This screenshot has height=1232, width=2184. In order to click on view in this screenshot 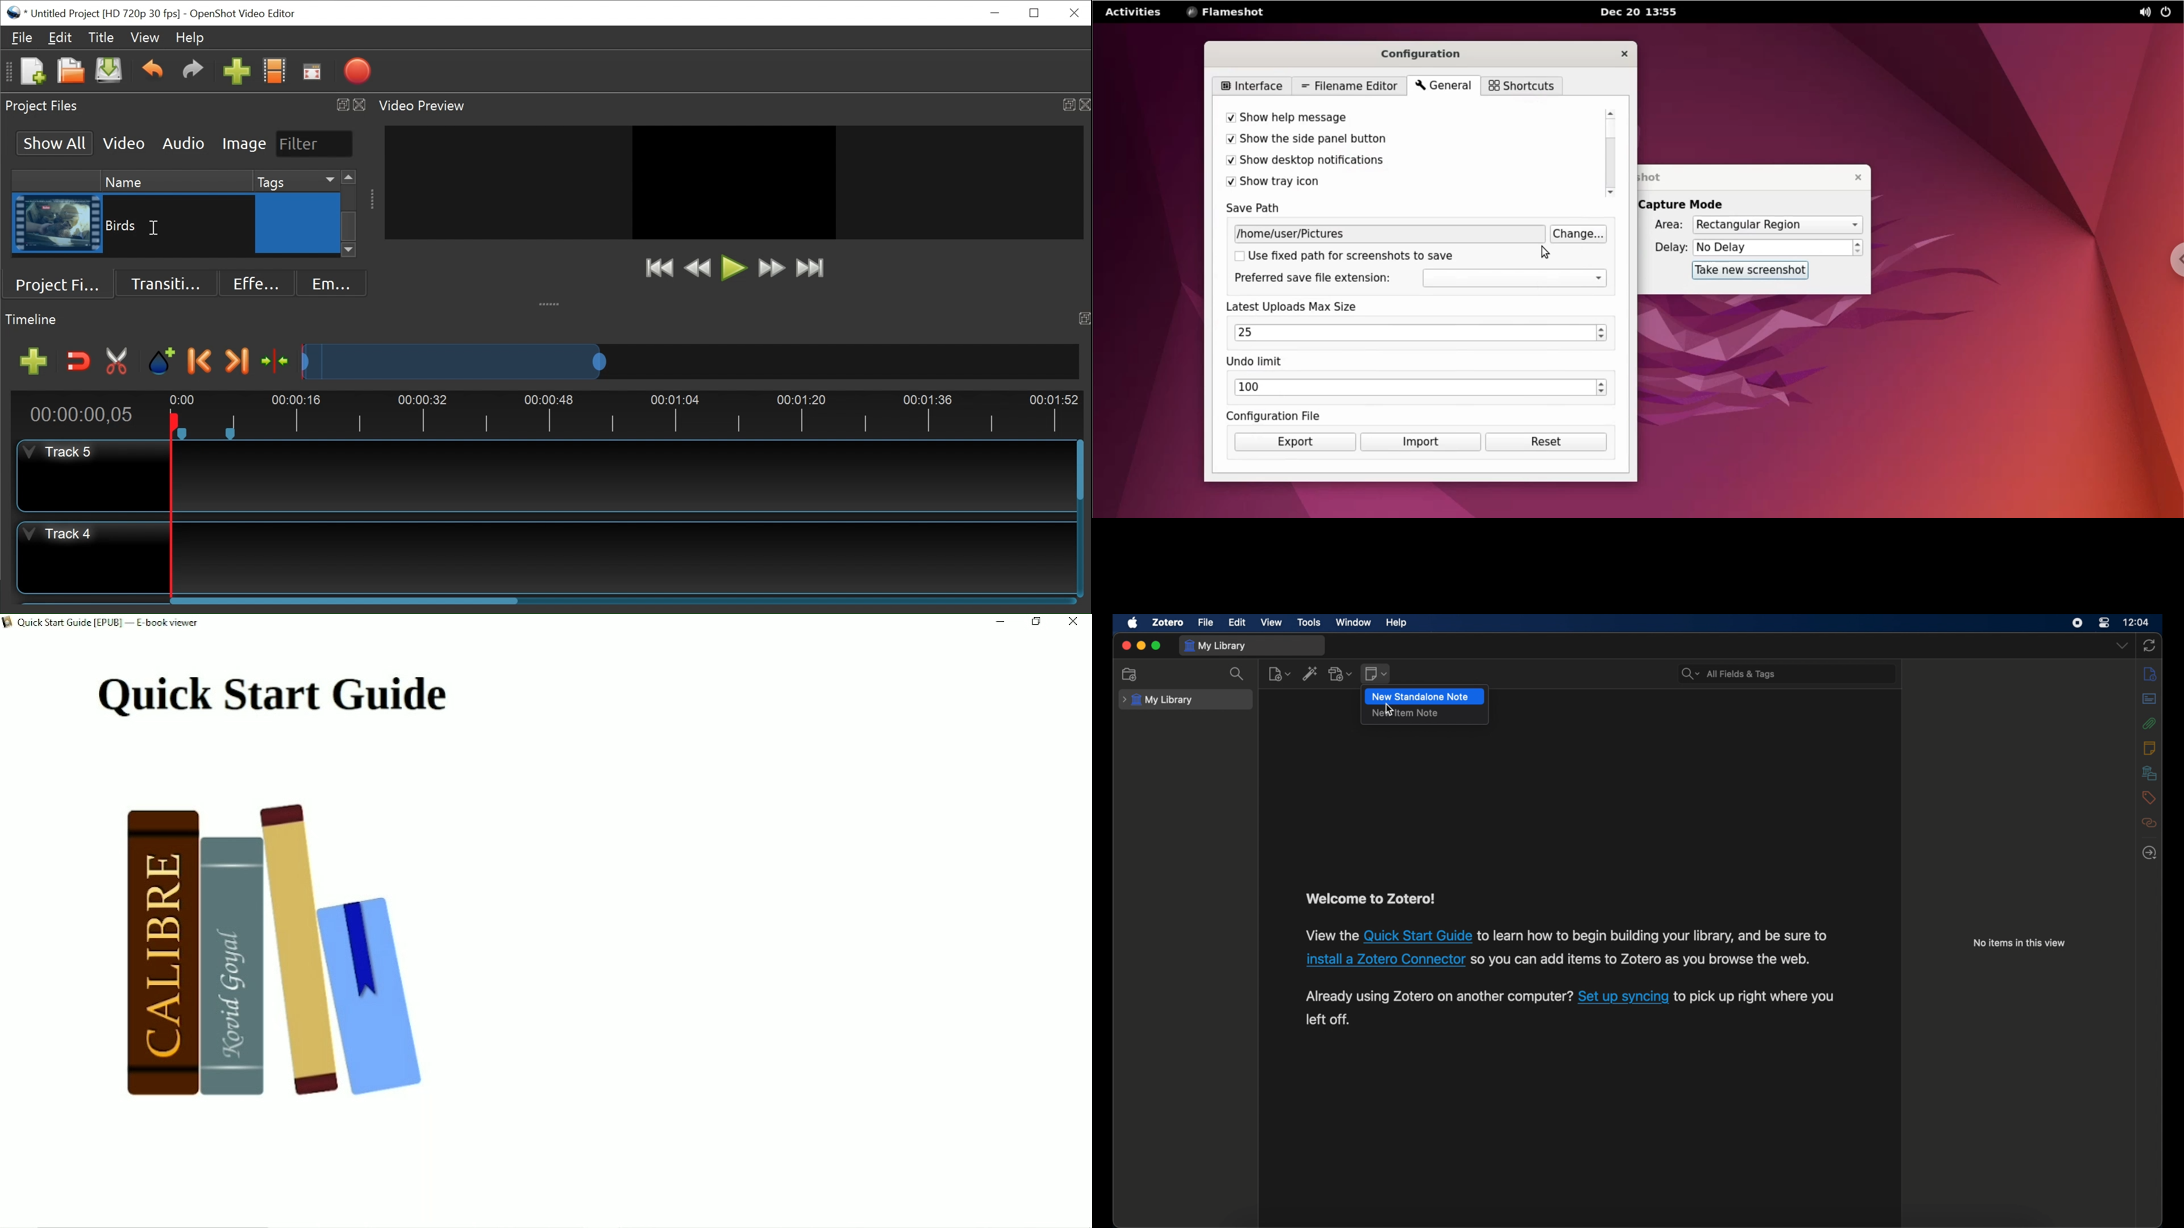, I will do `click(1272, 623)`.